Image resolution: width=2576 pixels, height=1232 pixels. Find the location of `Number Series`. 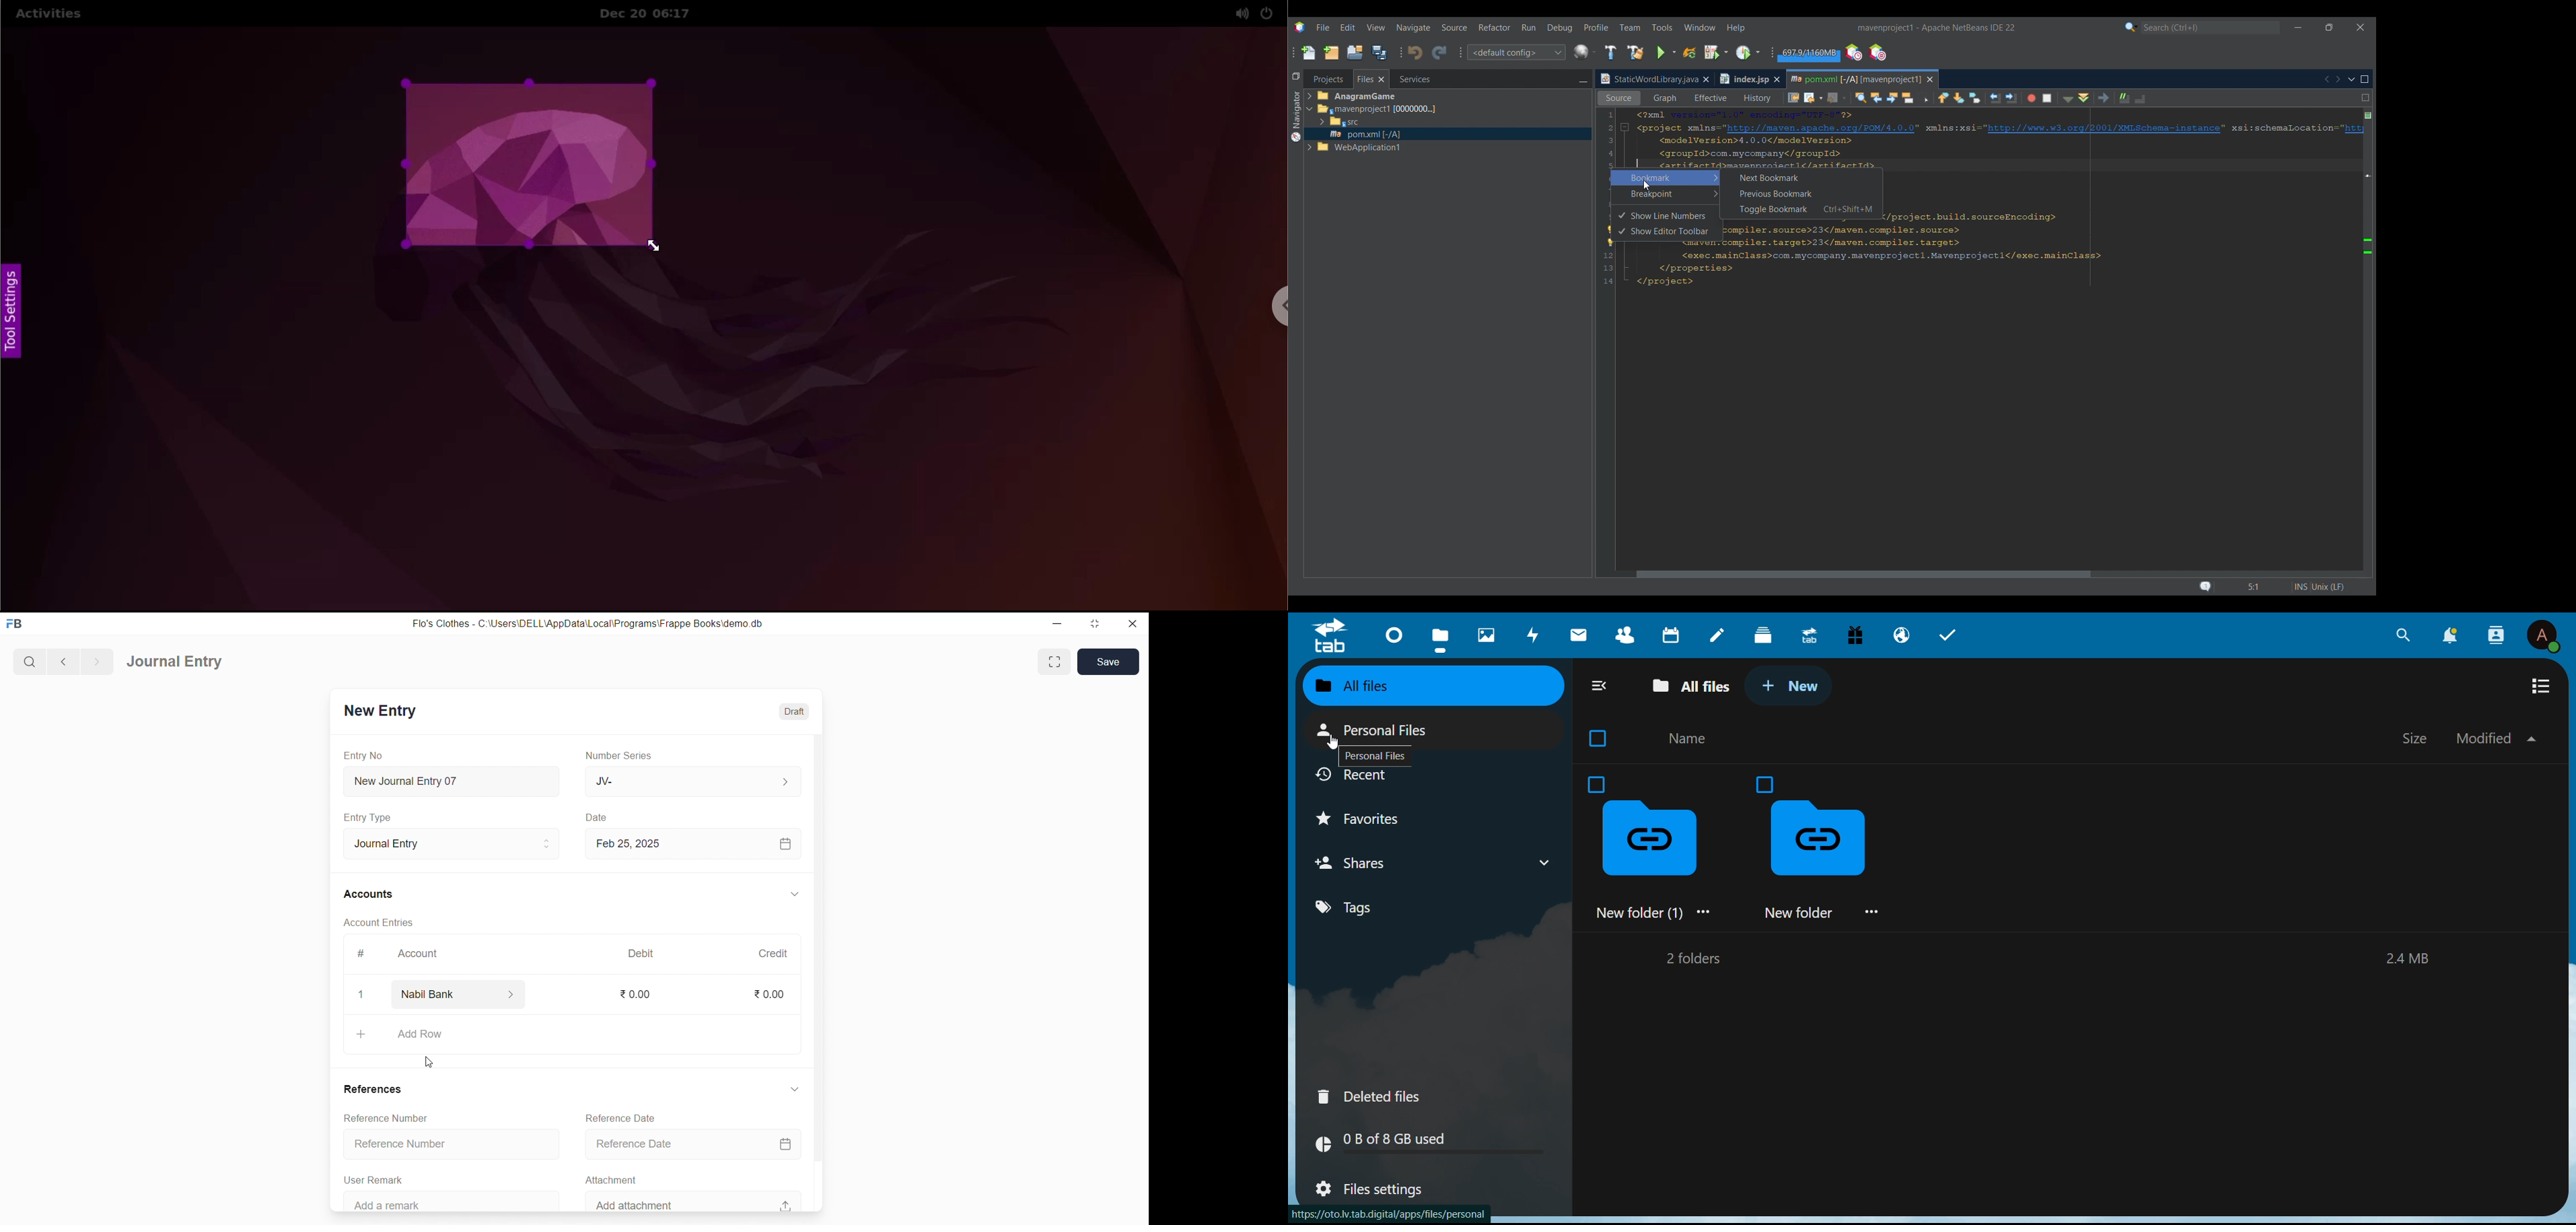

Number Series is located at coordinates (623, 756).